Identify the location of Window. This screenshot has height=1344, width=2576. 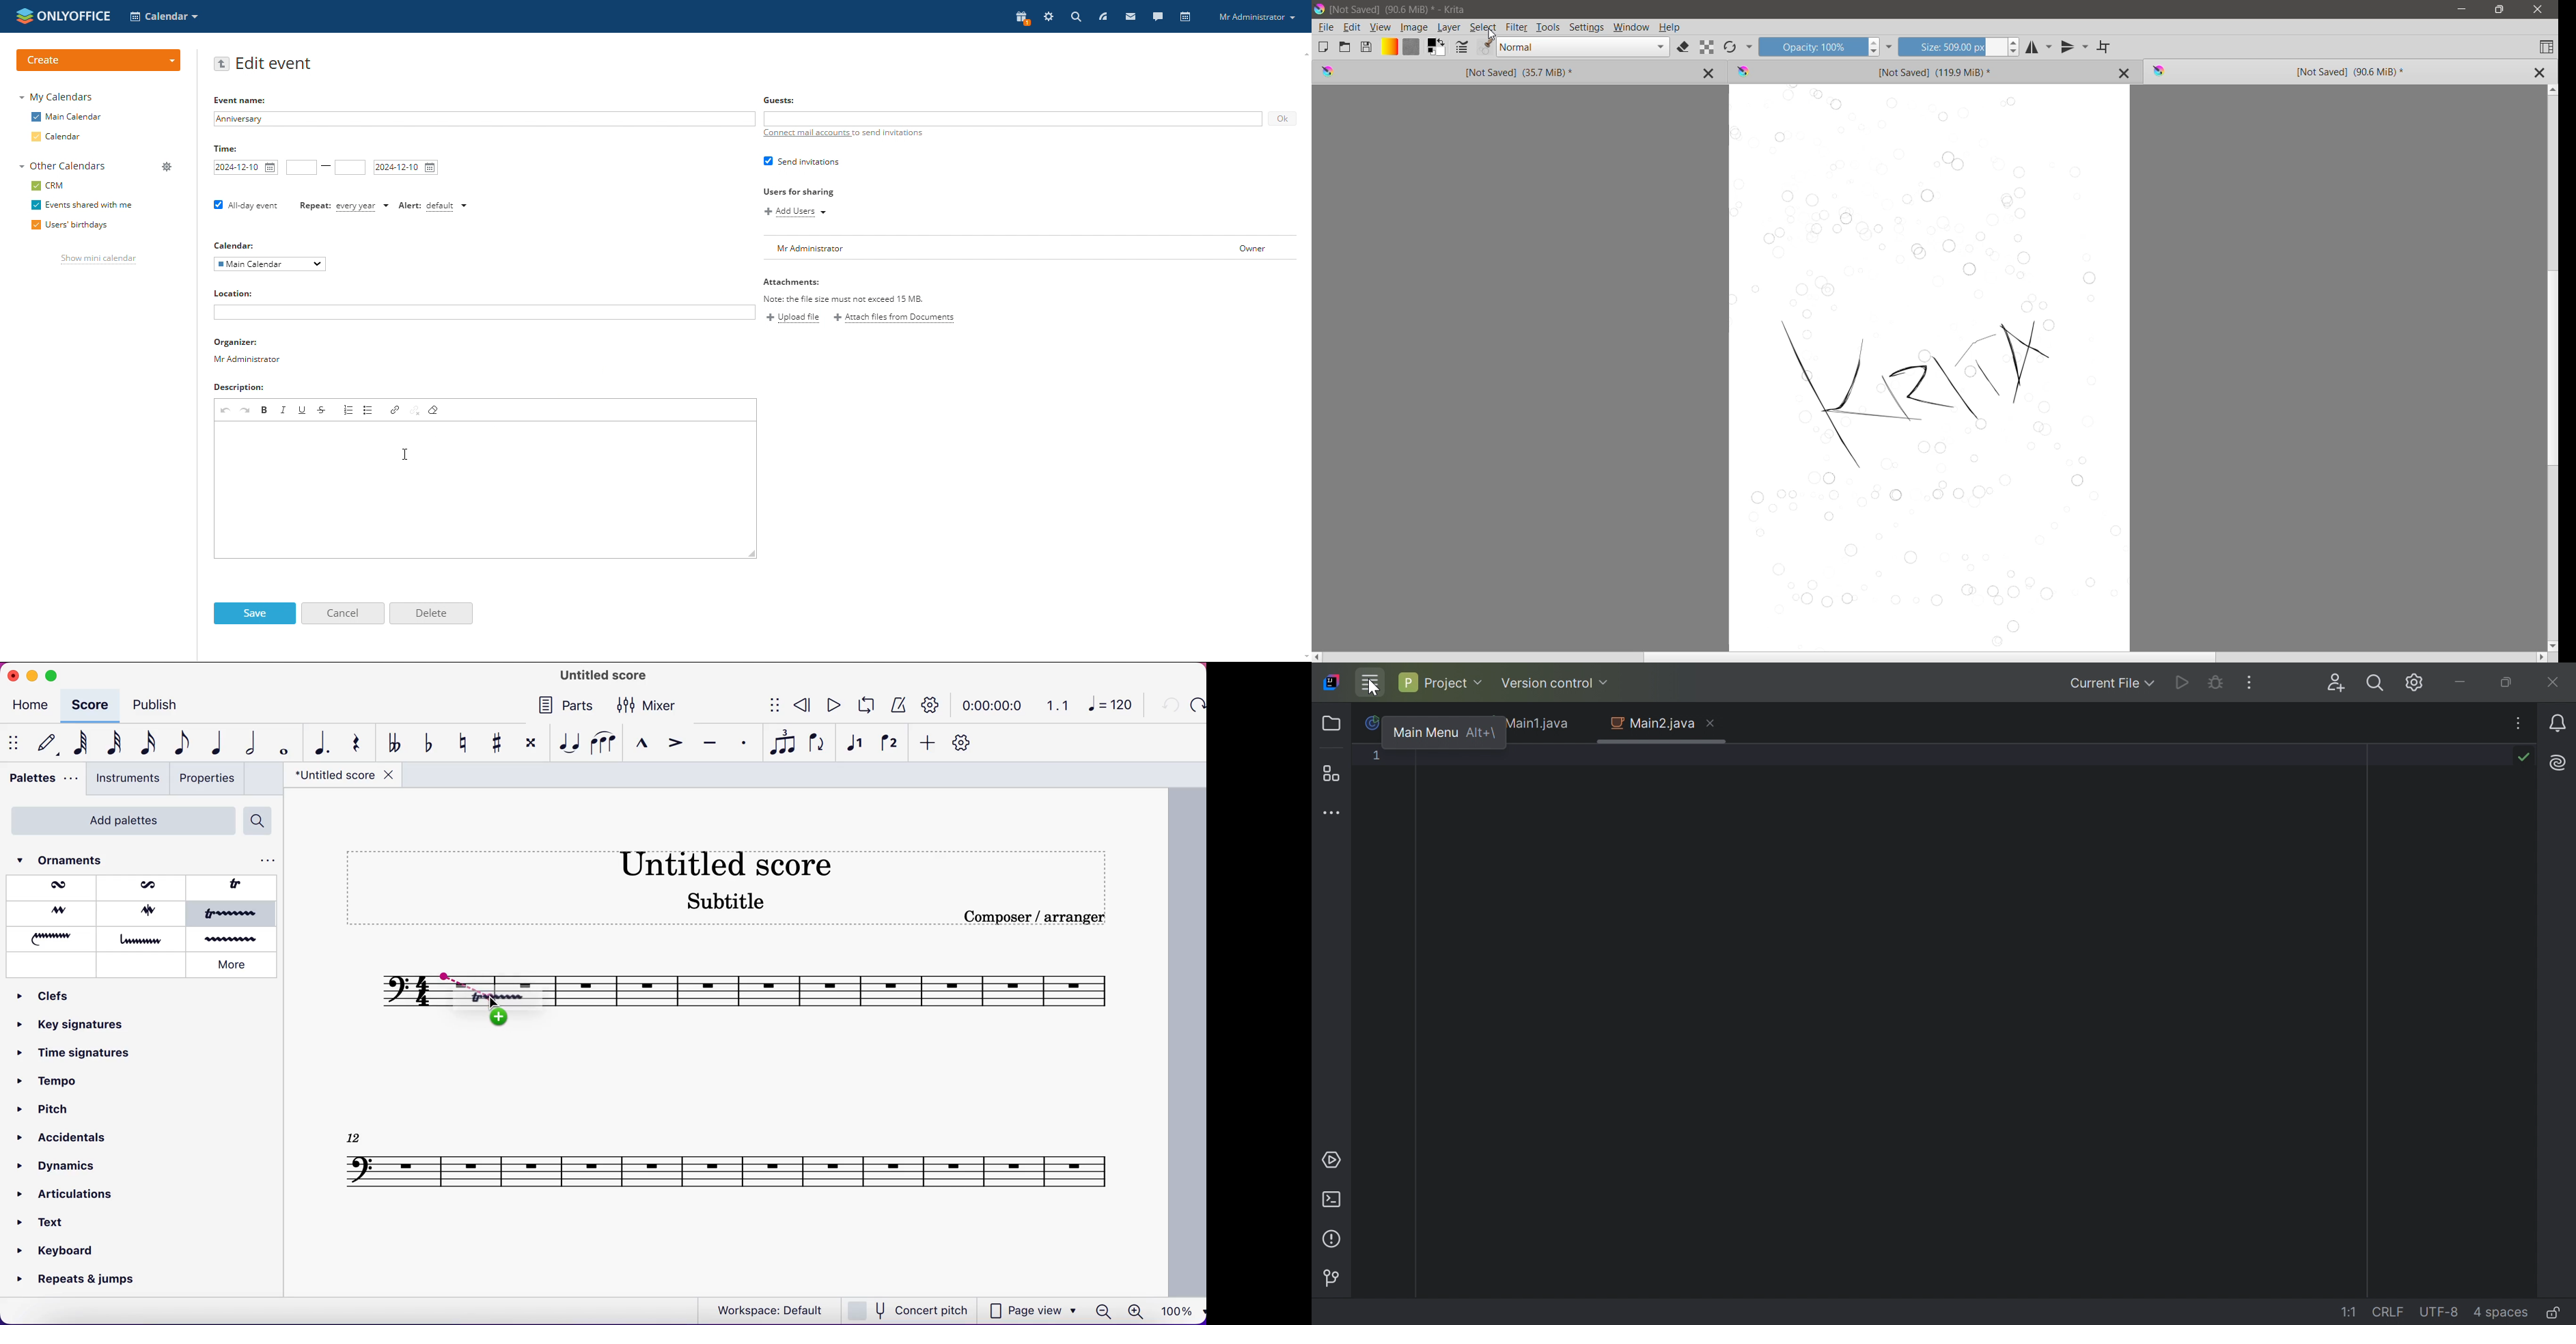
(1632, 28).